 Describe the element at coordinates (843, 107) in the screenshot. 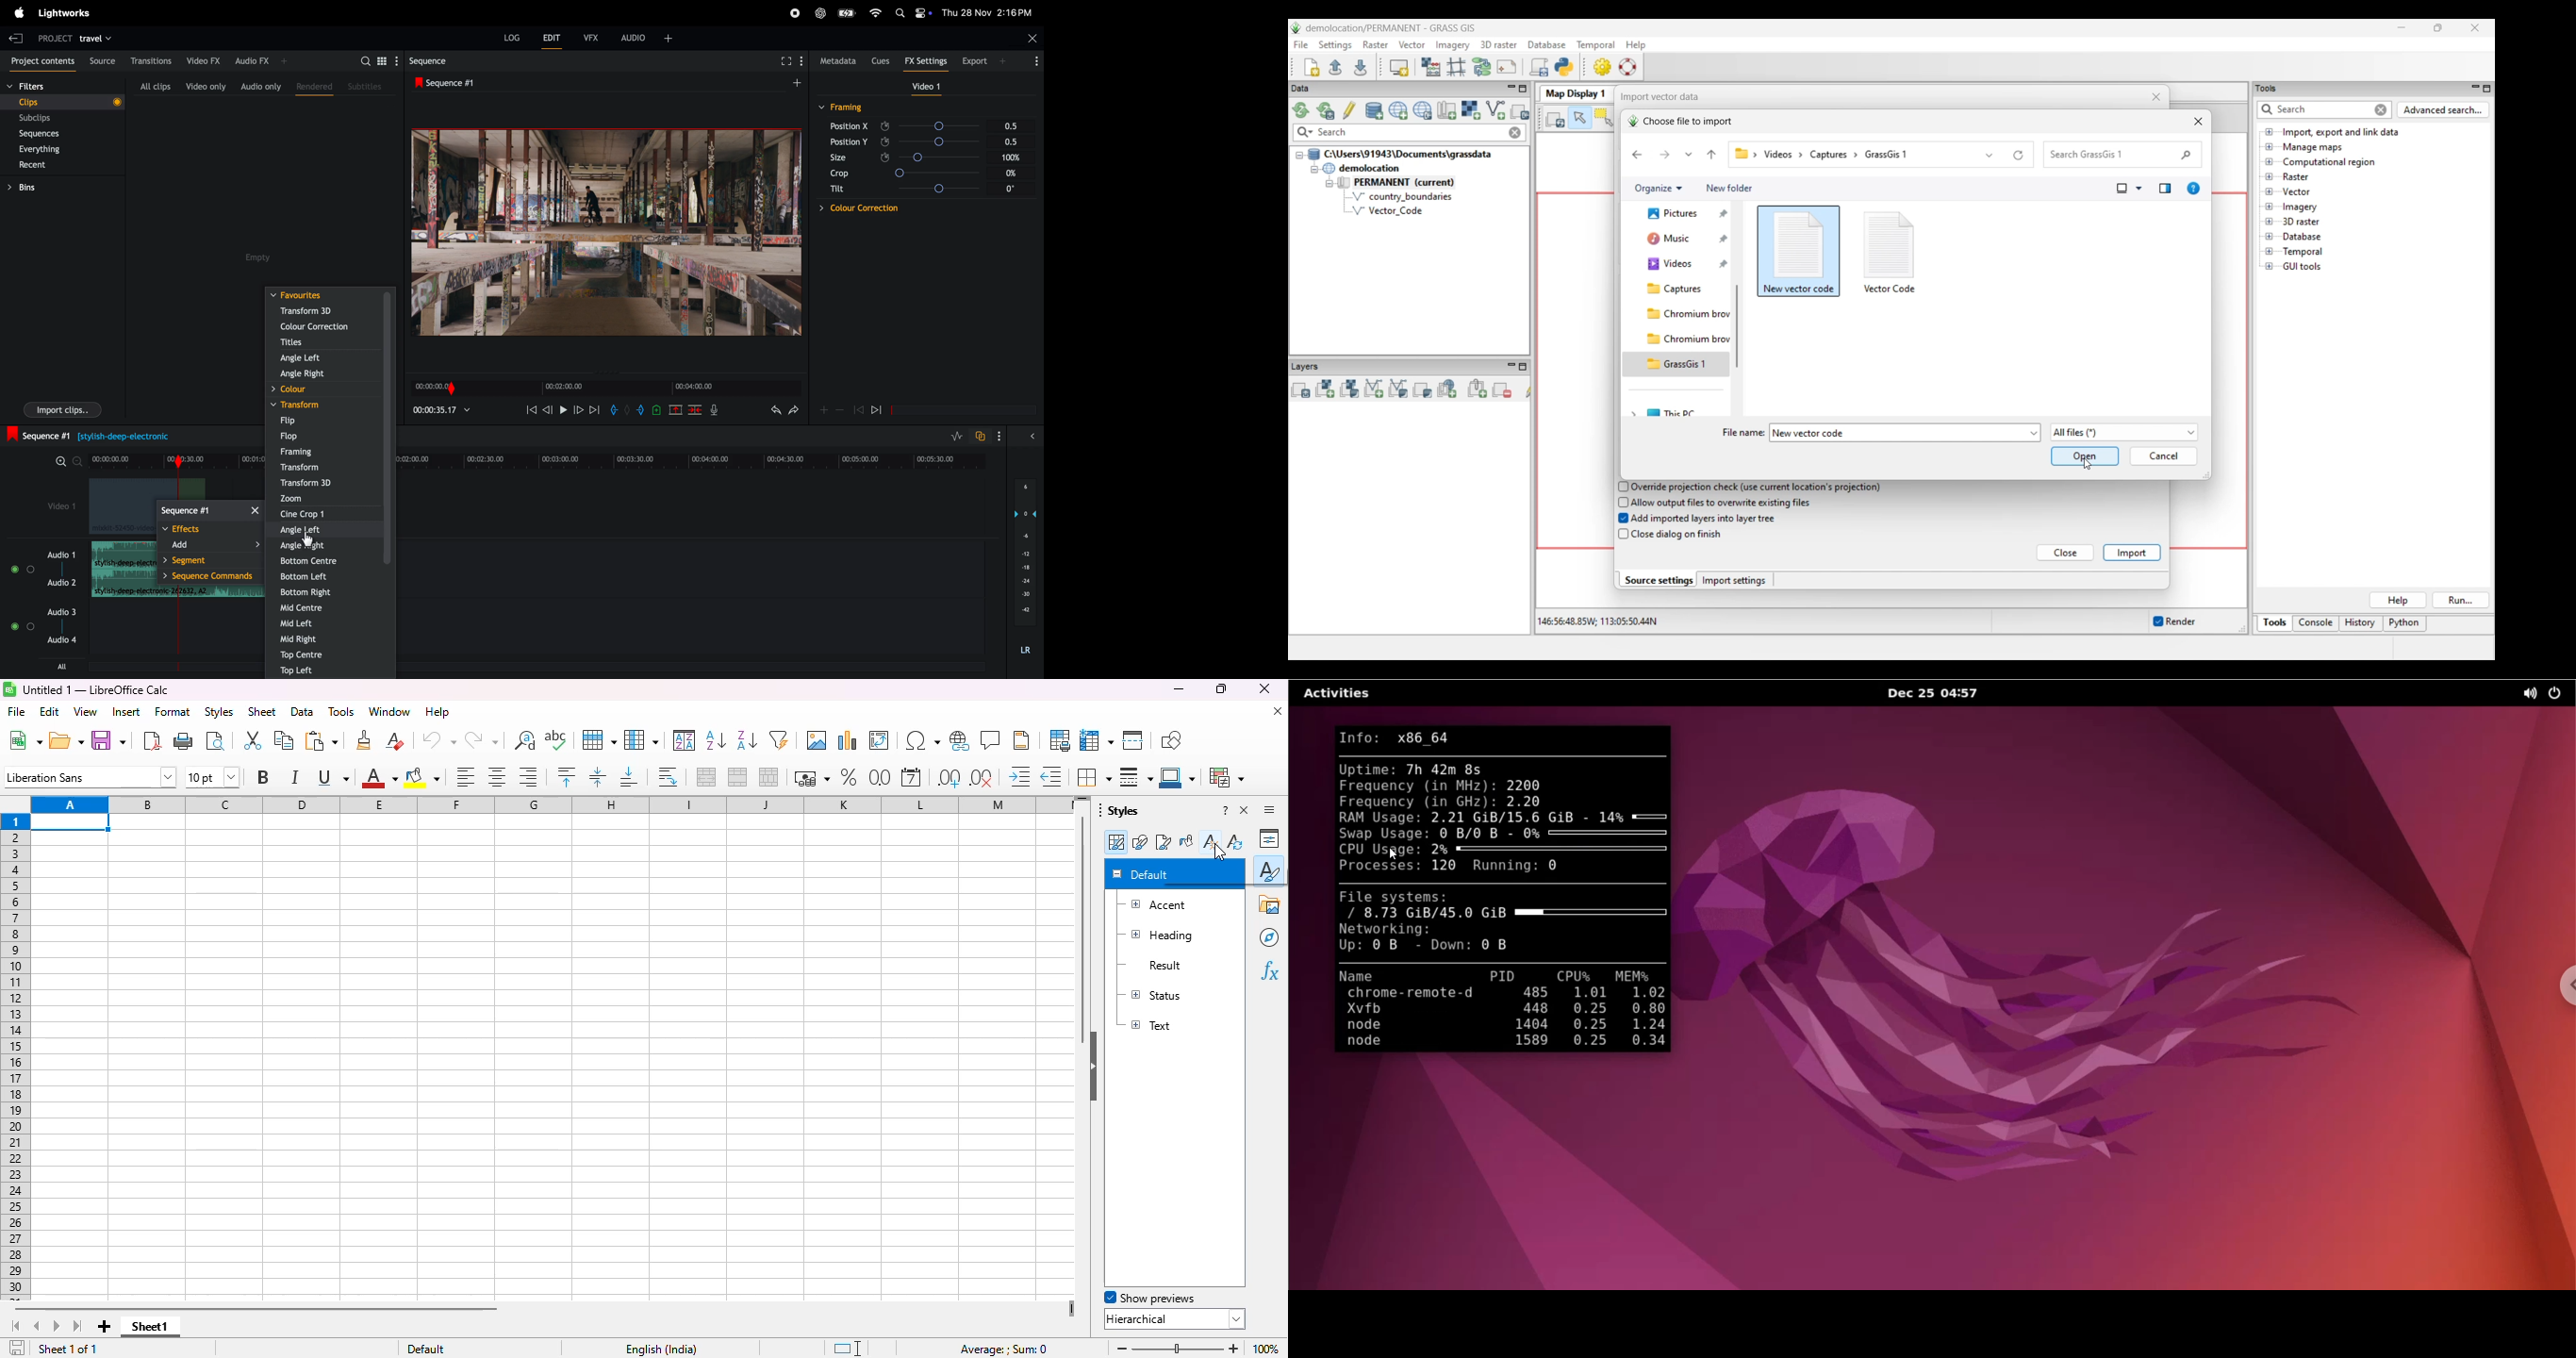

I see `framing` at that location.